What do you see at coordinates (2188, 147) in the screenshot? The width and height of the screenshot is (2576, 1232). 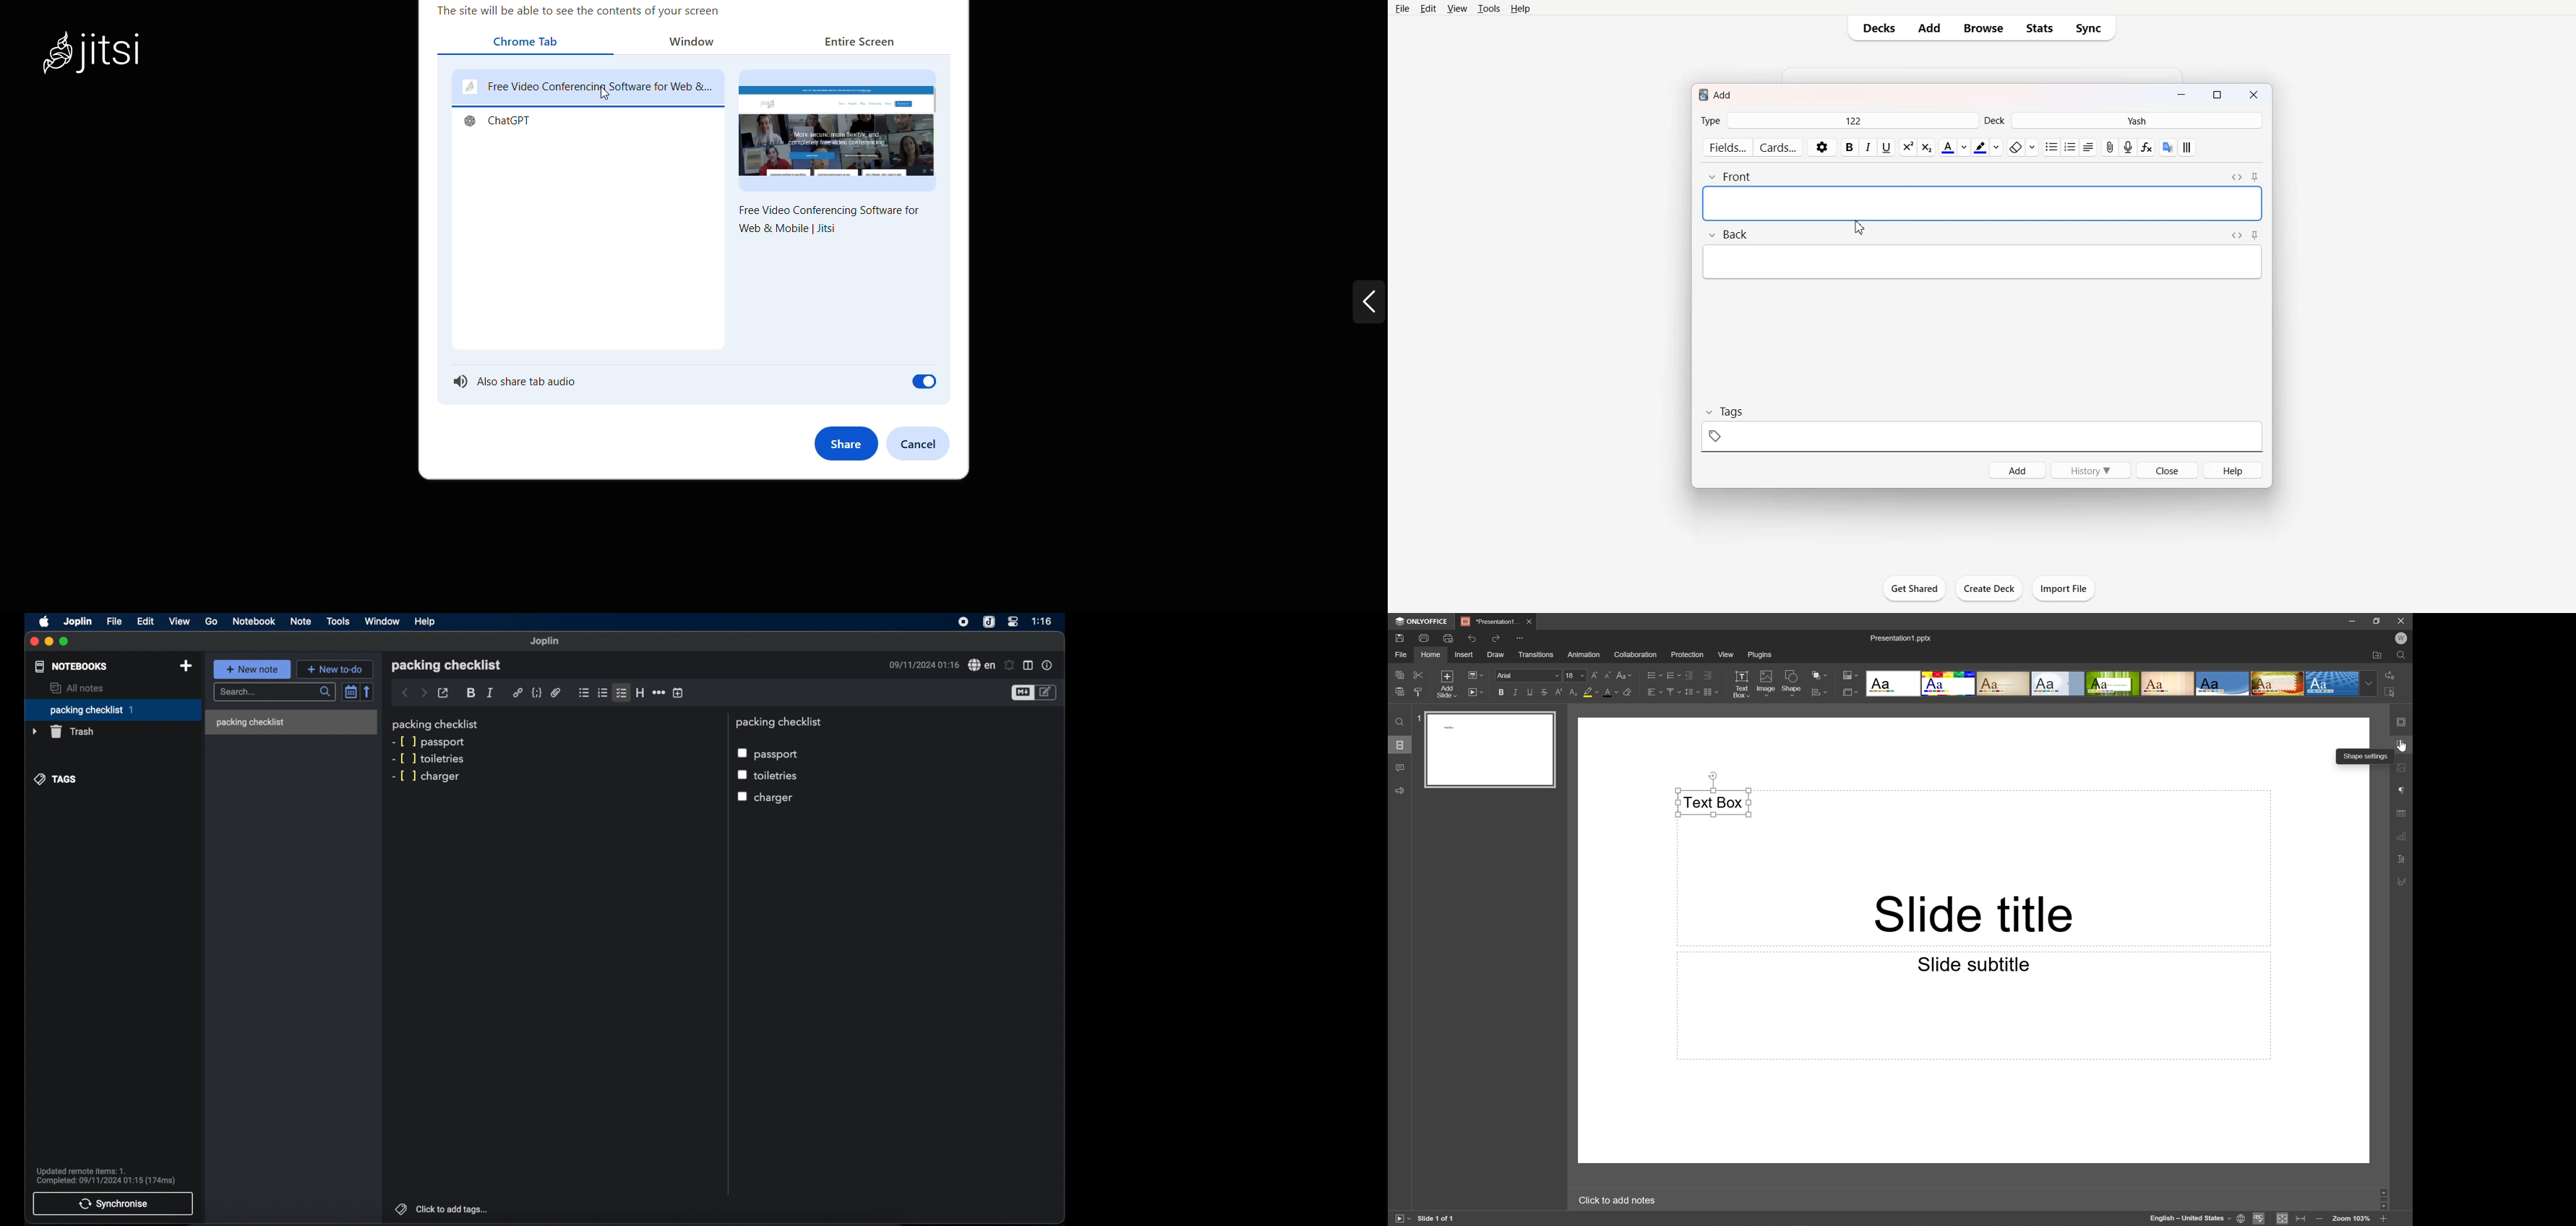 I see `Custom Style Layout` at bounding box center [2188, 147].